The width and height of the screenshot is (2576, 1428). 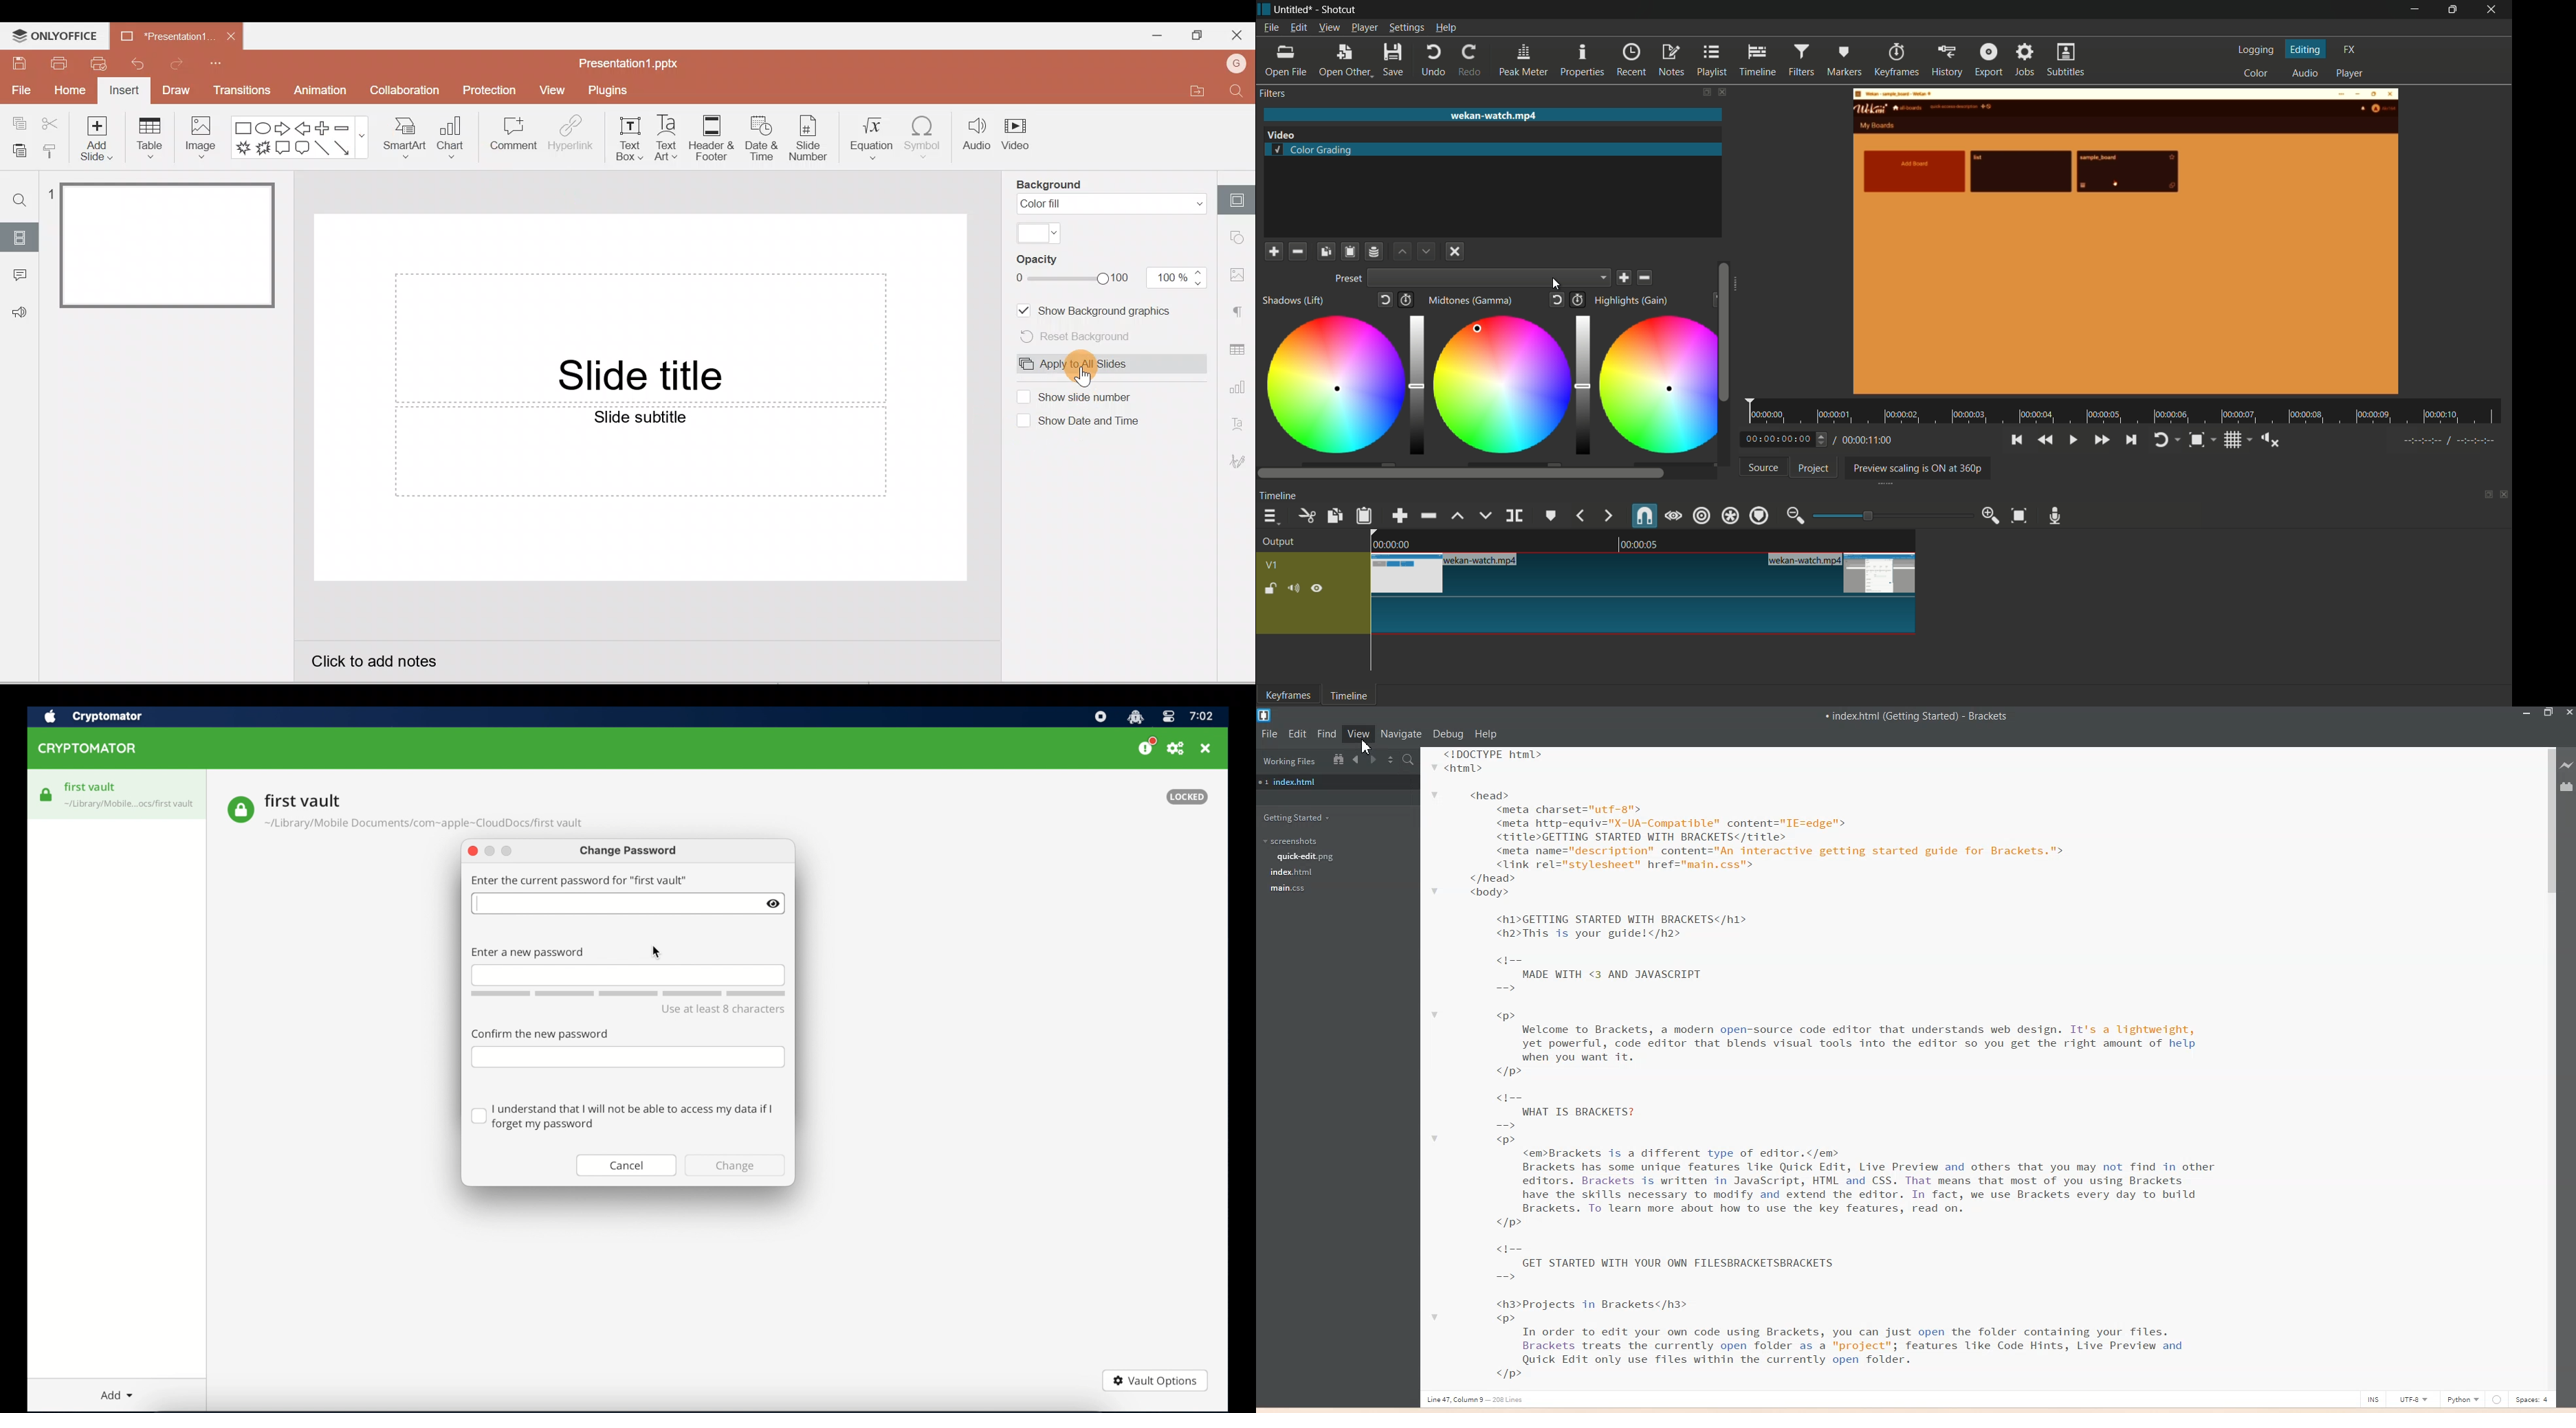 I want to click on Maximise, so click(x=1194, y=35).